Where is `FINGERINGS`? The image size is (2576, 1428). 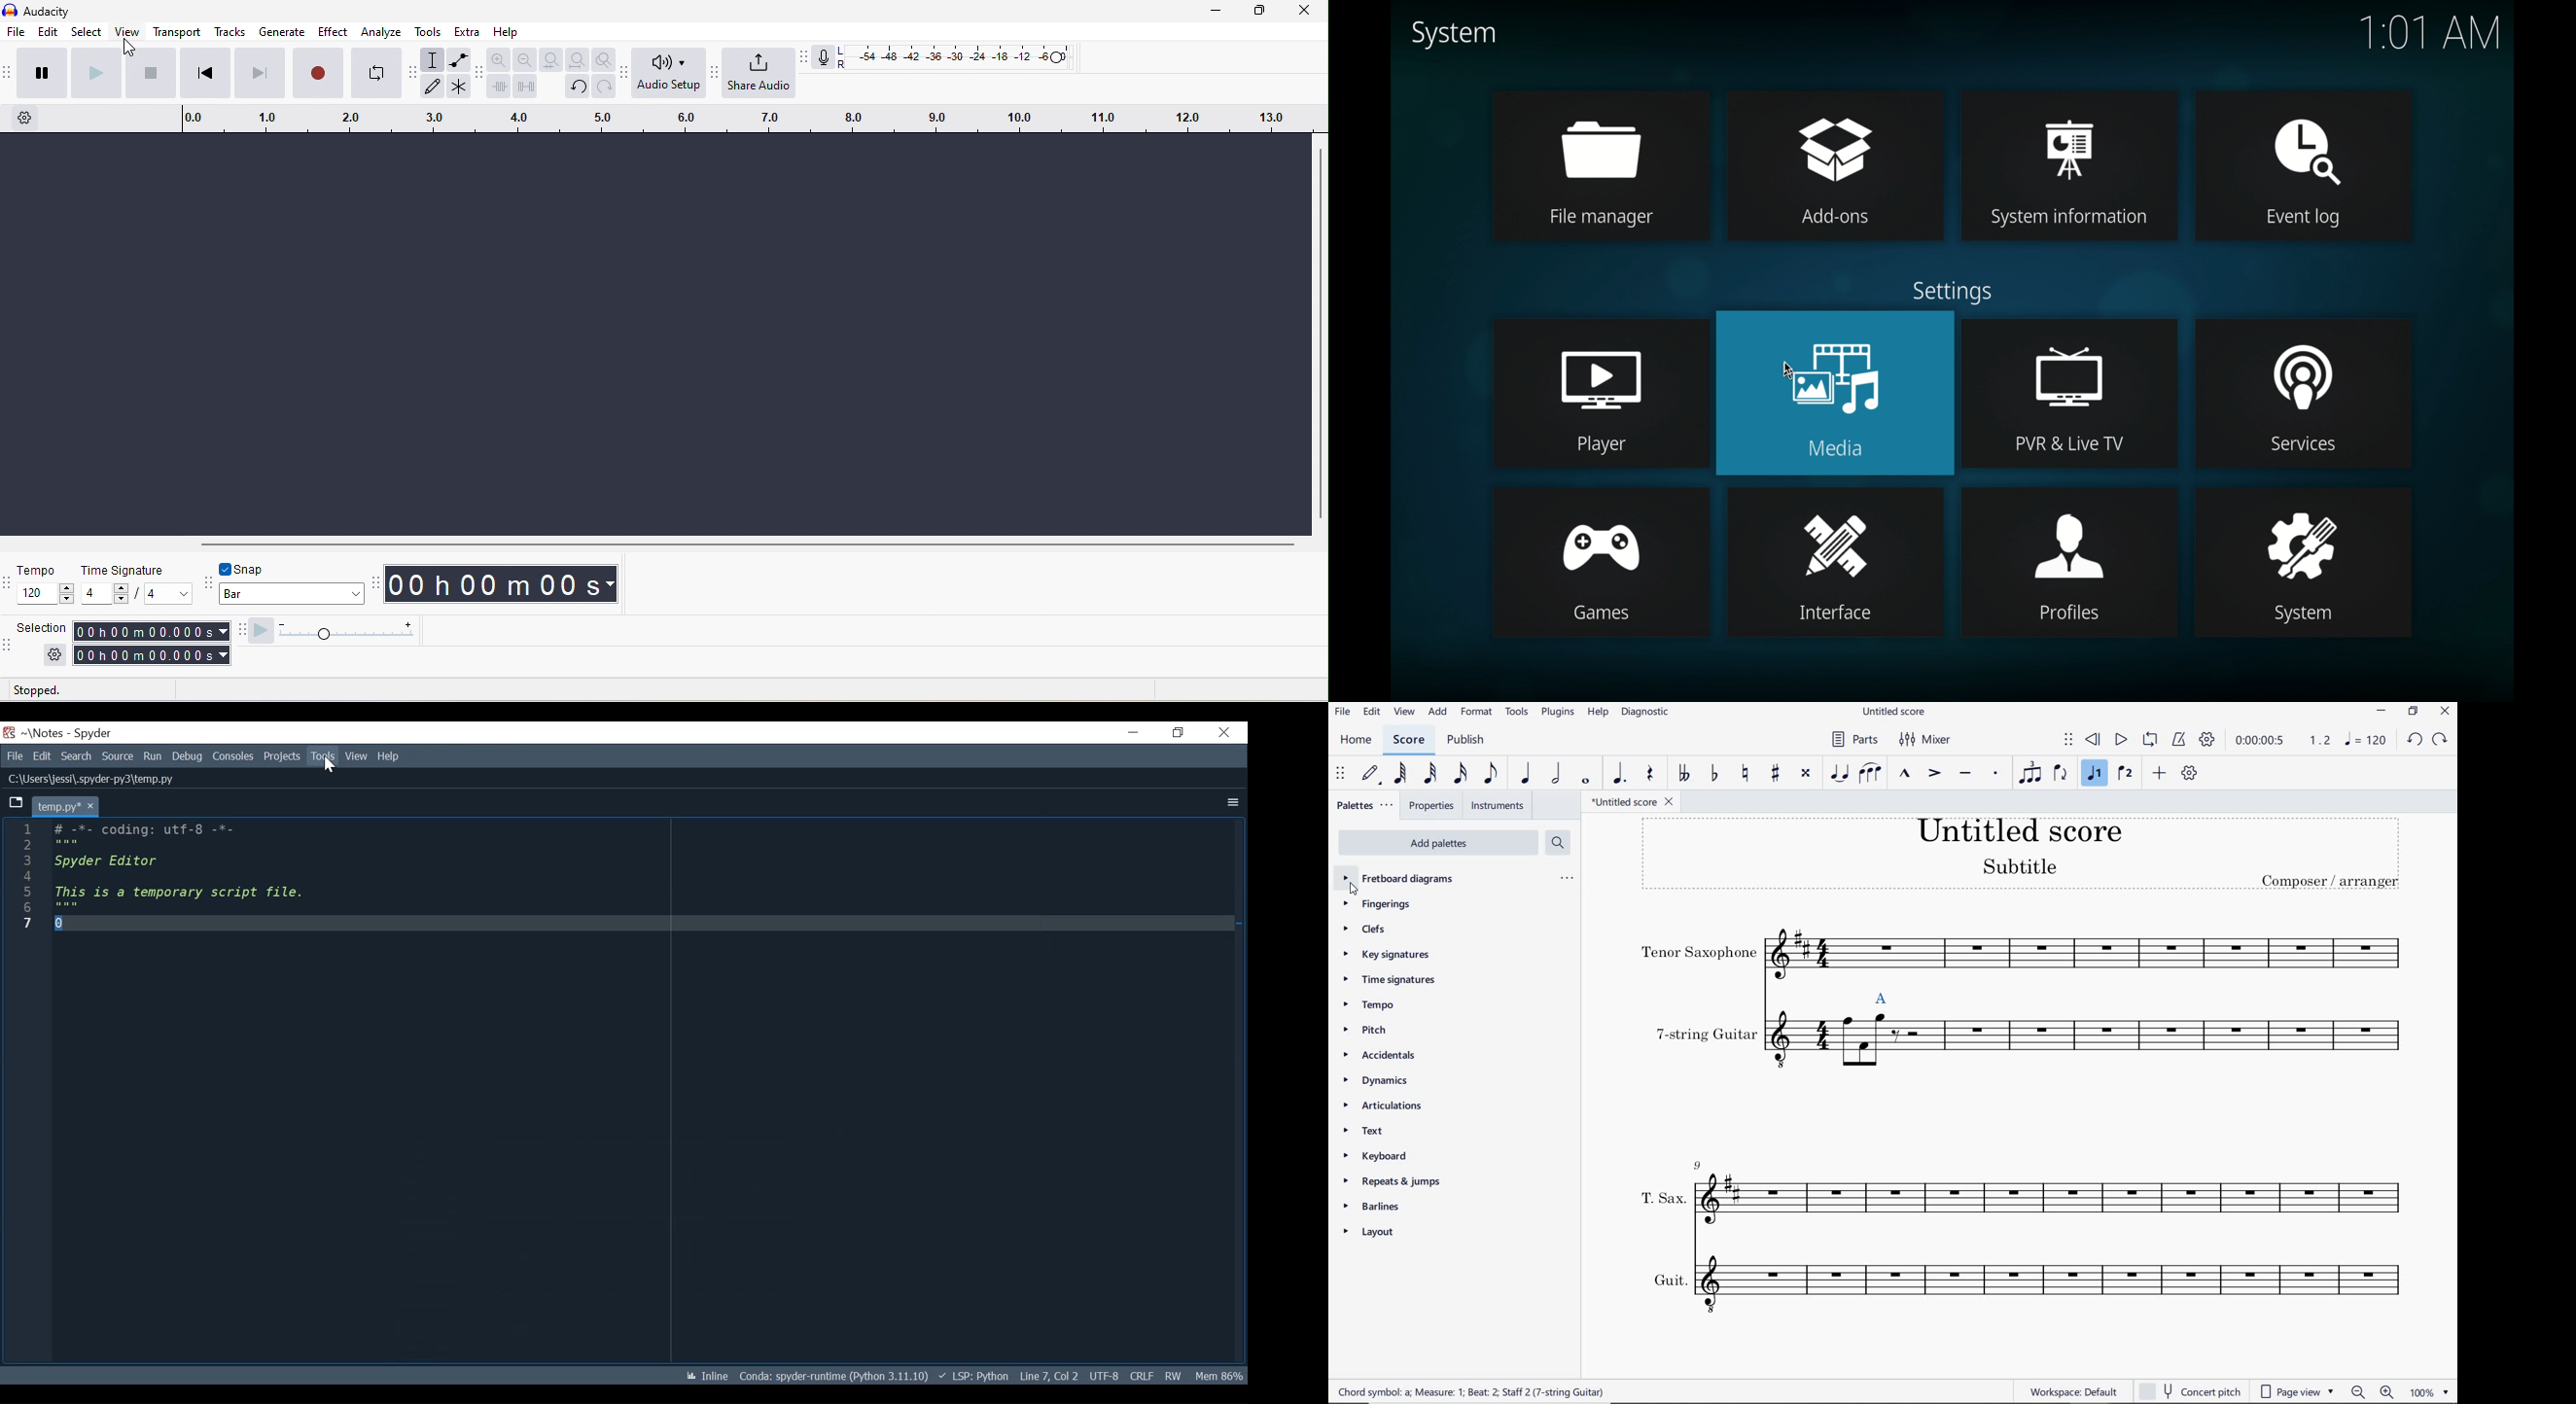
FINGERINGS is located at coordinates (1375, 904).